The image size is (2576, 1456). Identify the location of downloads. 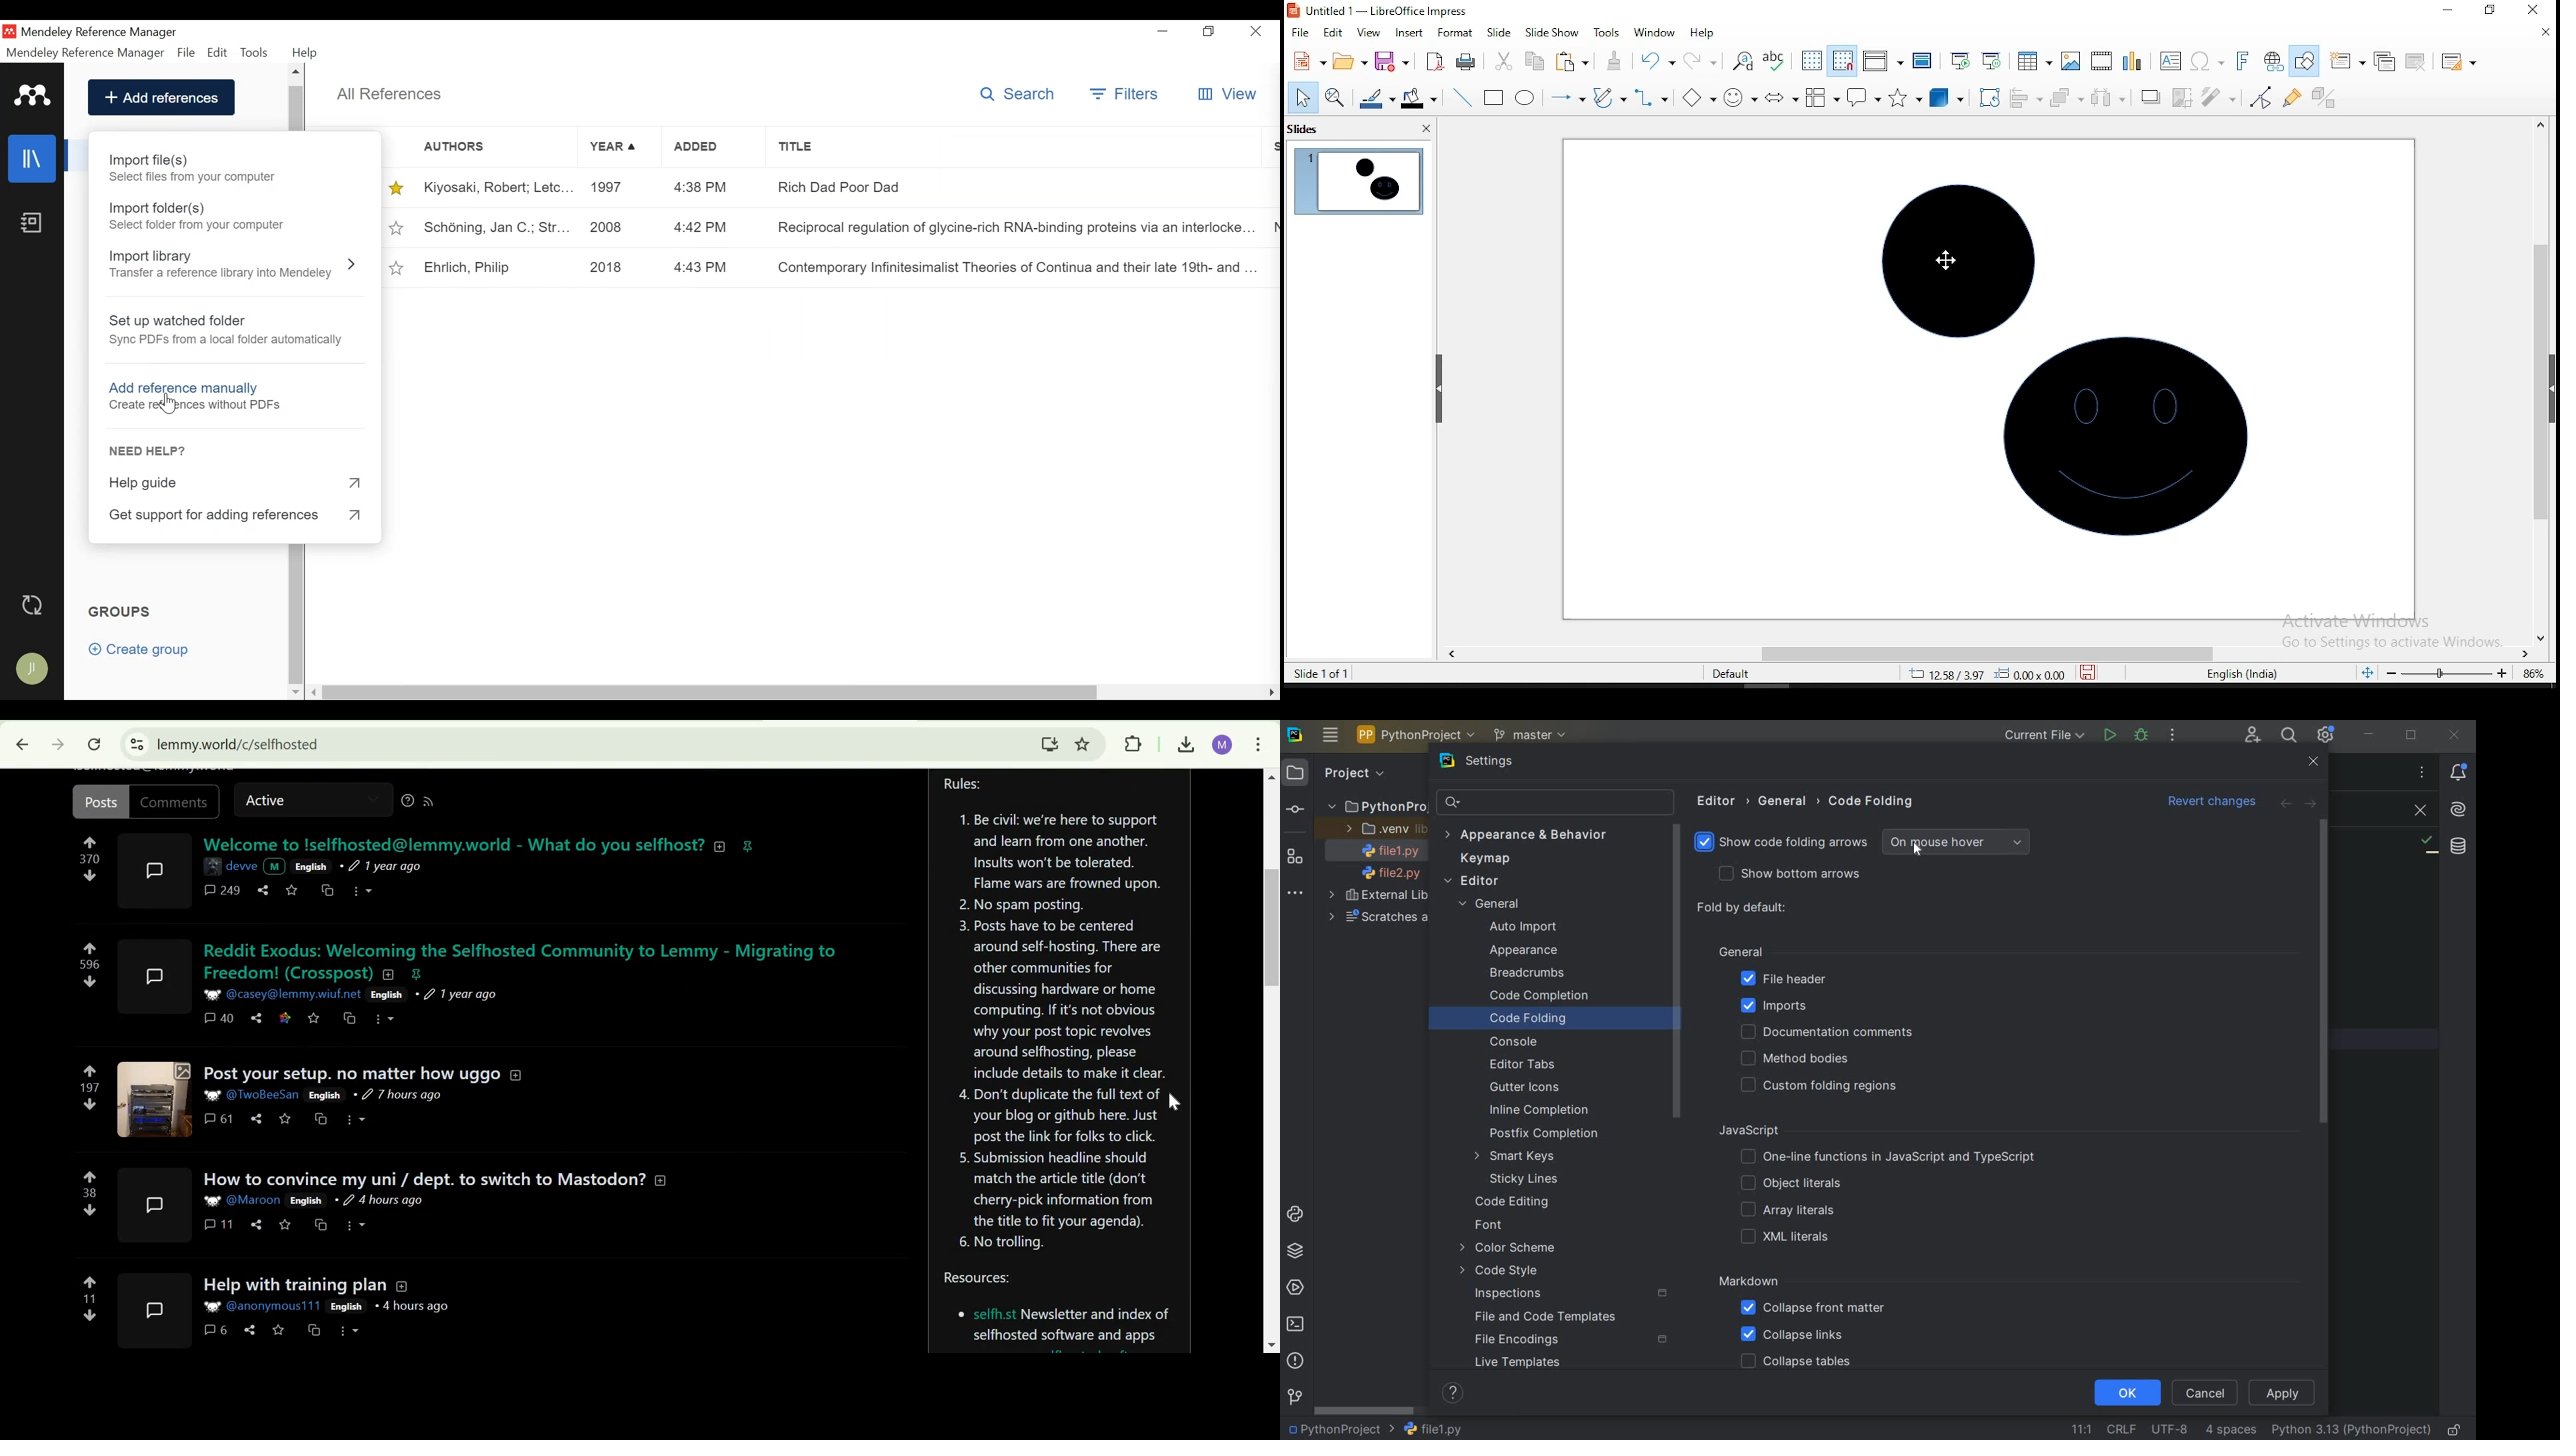
(1184, 745).